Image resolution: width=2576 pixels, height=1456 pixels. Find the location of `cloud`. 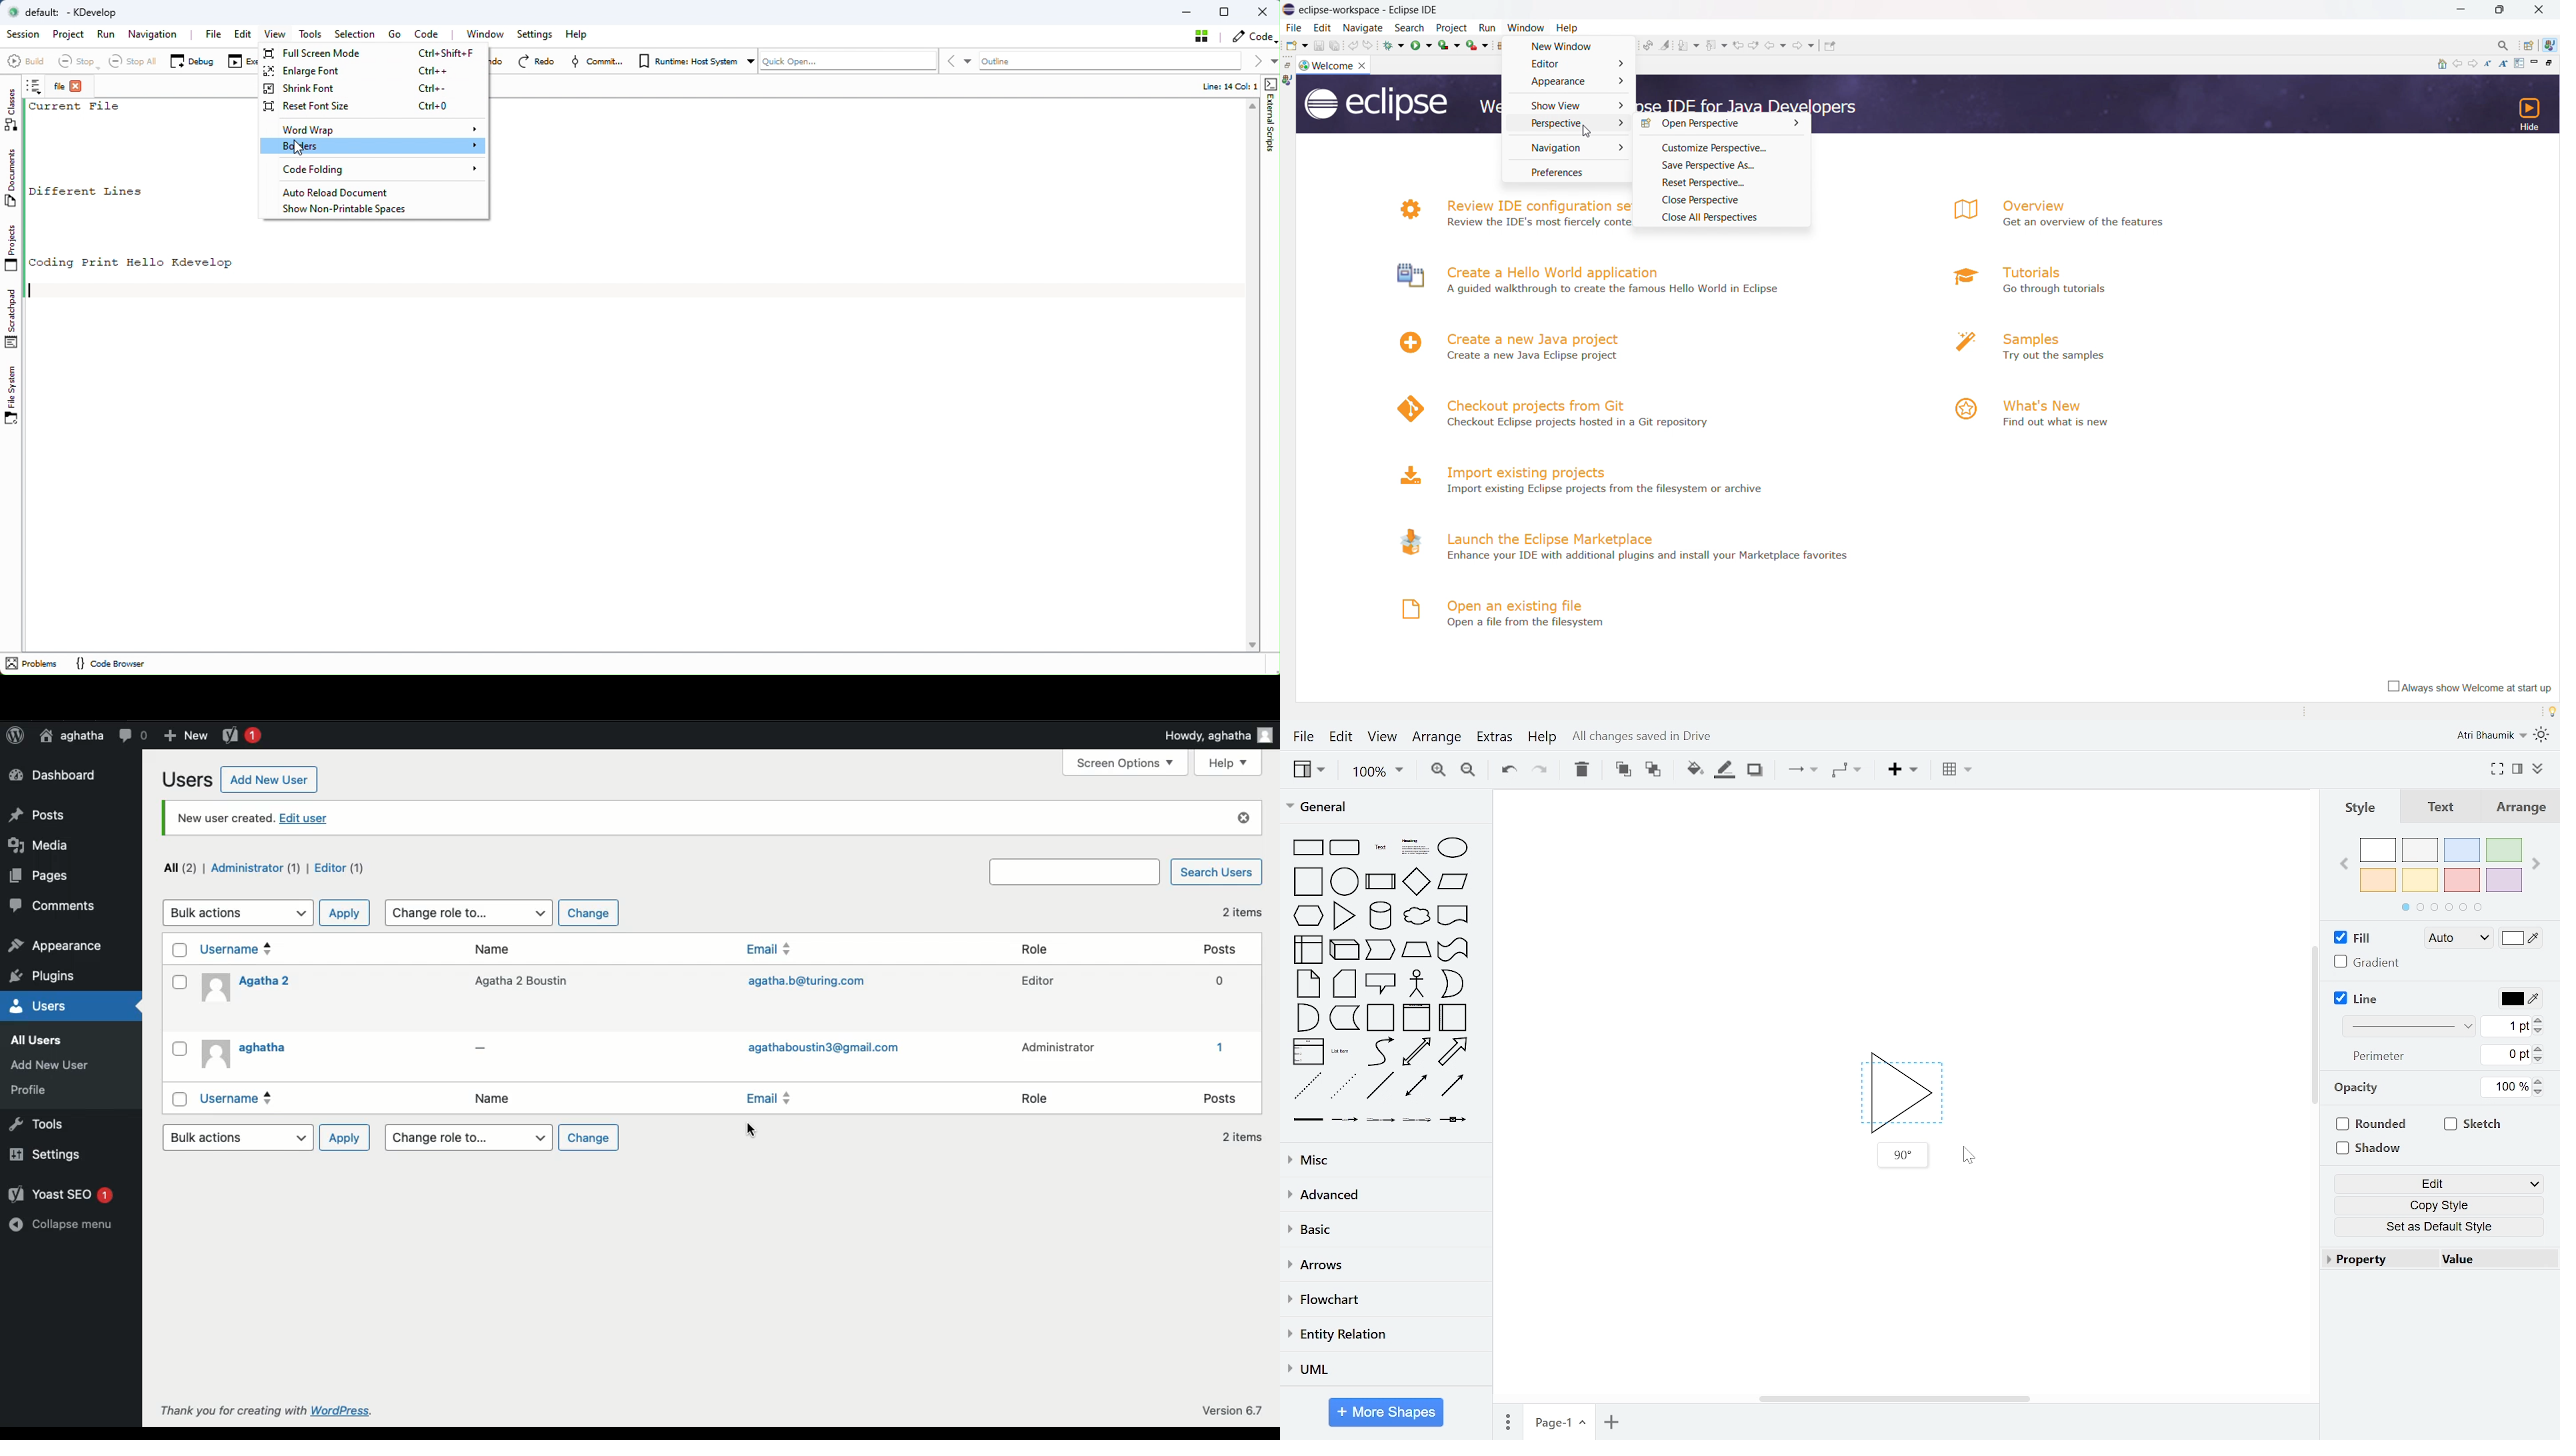

cloud is located at coordinates (1416, 916).